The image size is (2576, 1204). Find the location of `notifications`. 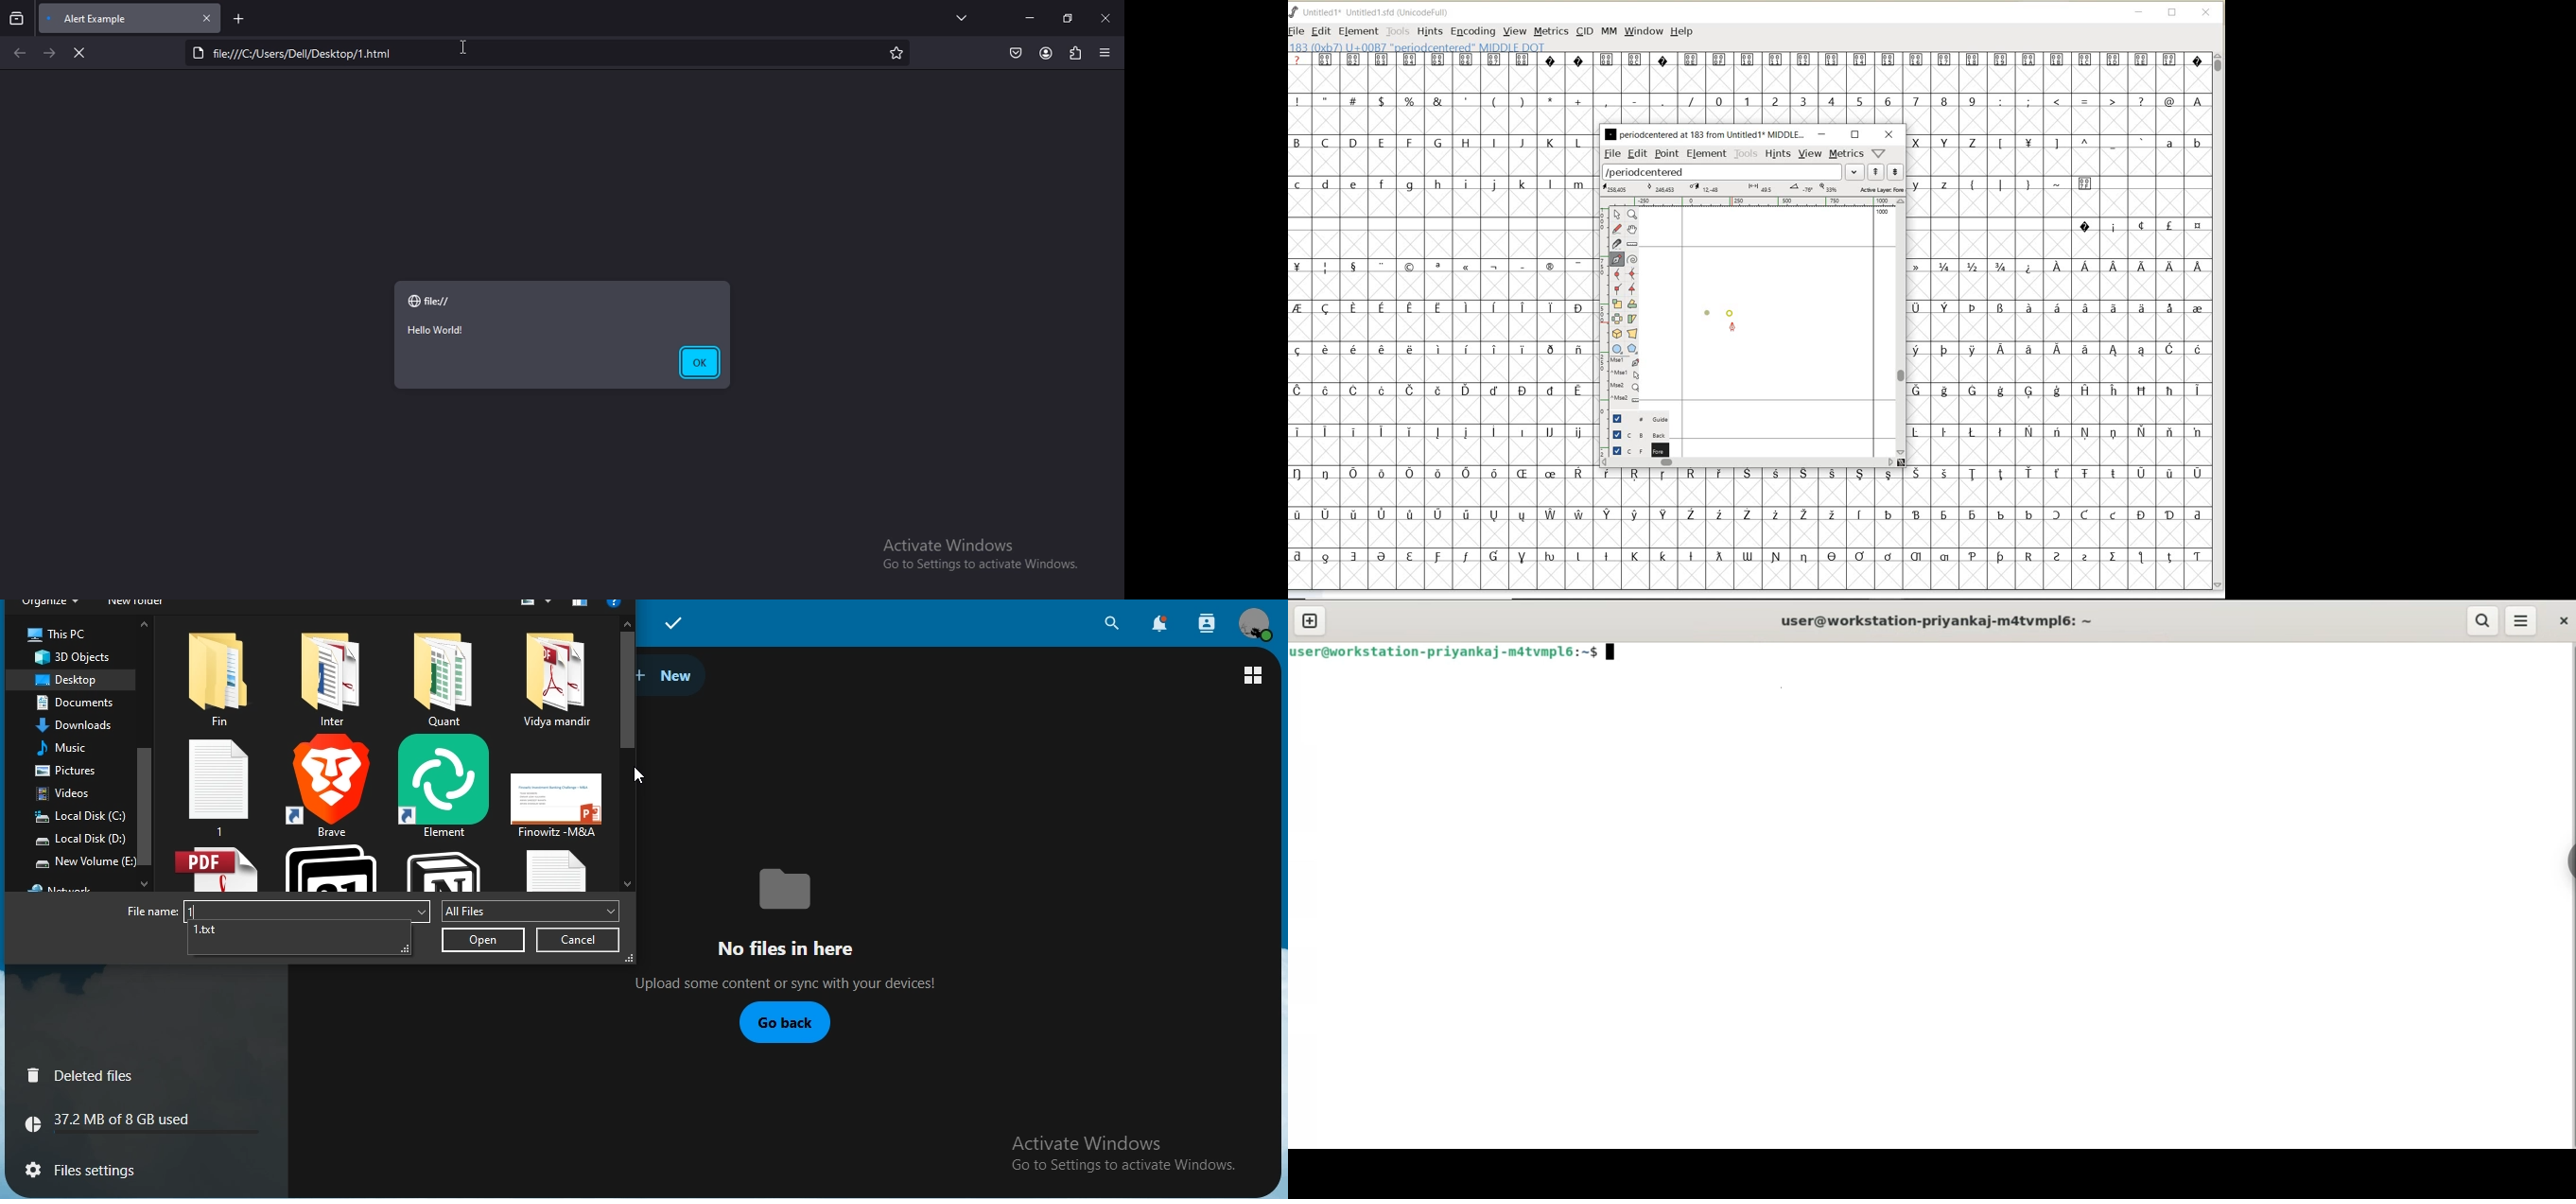

notifications is located at coordinates (1161, 625).